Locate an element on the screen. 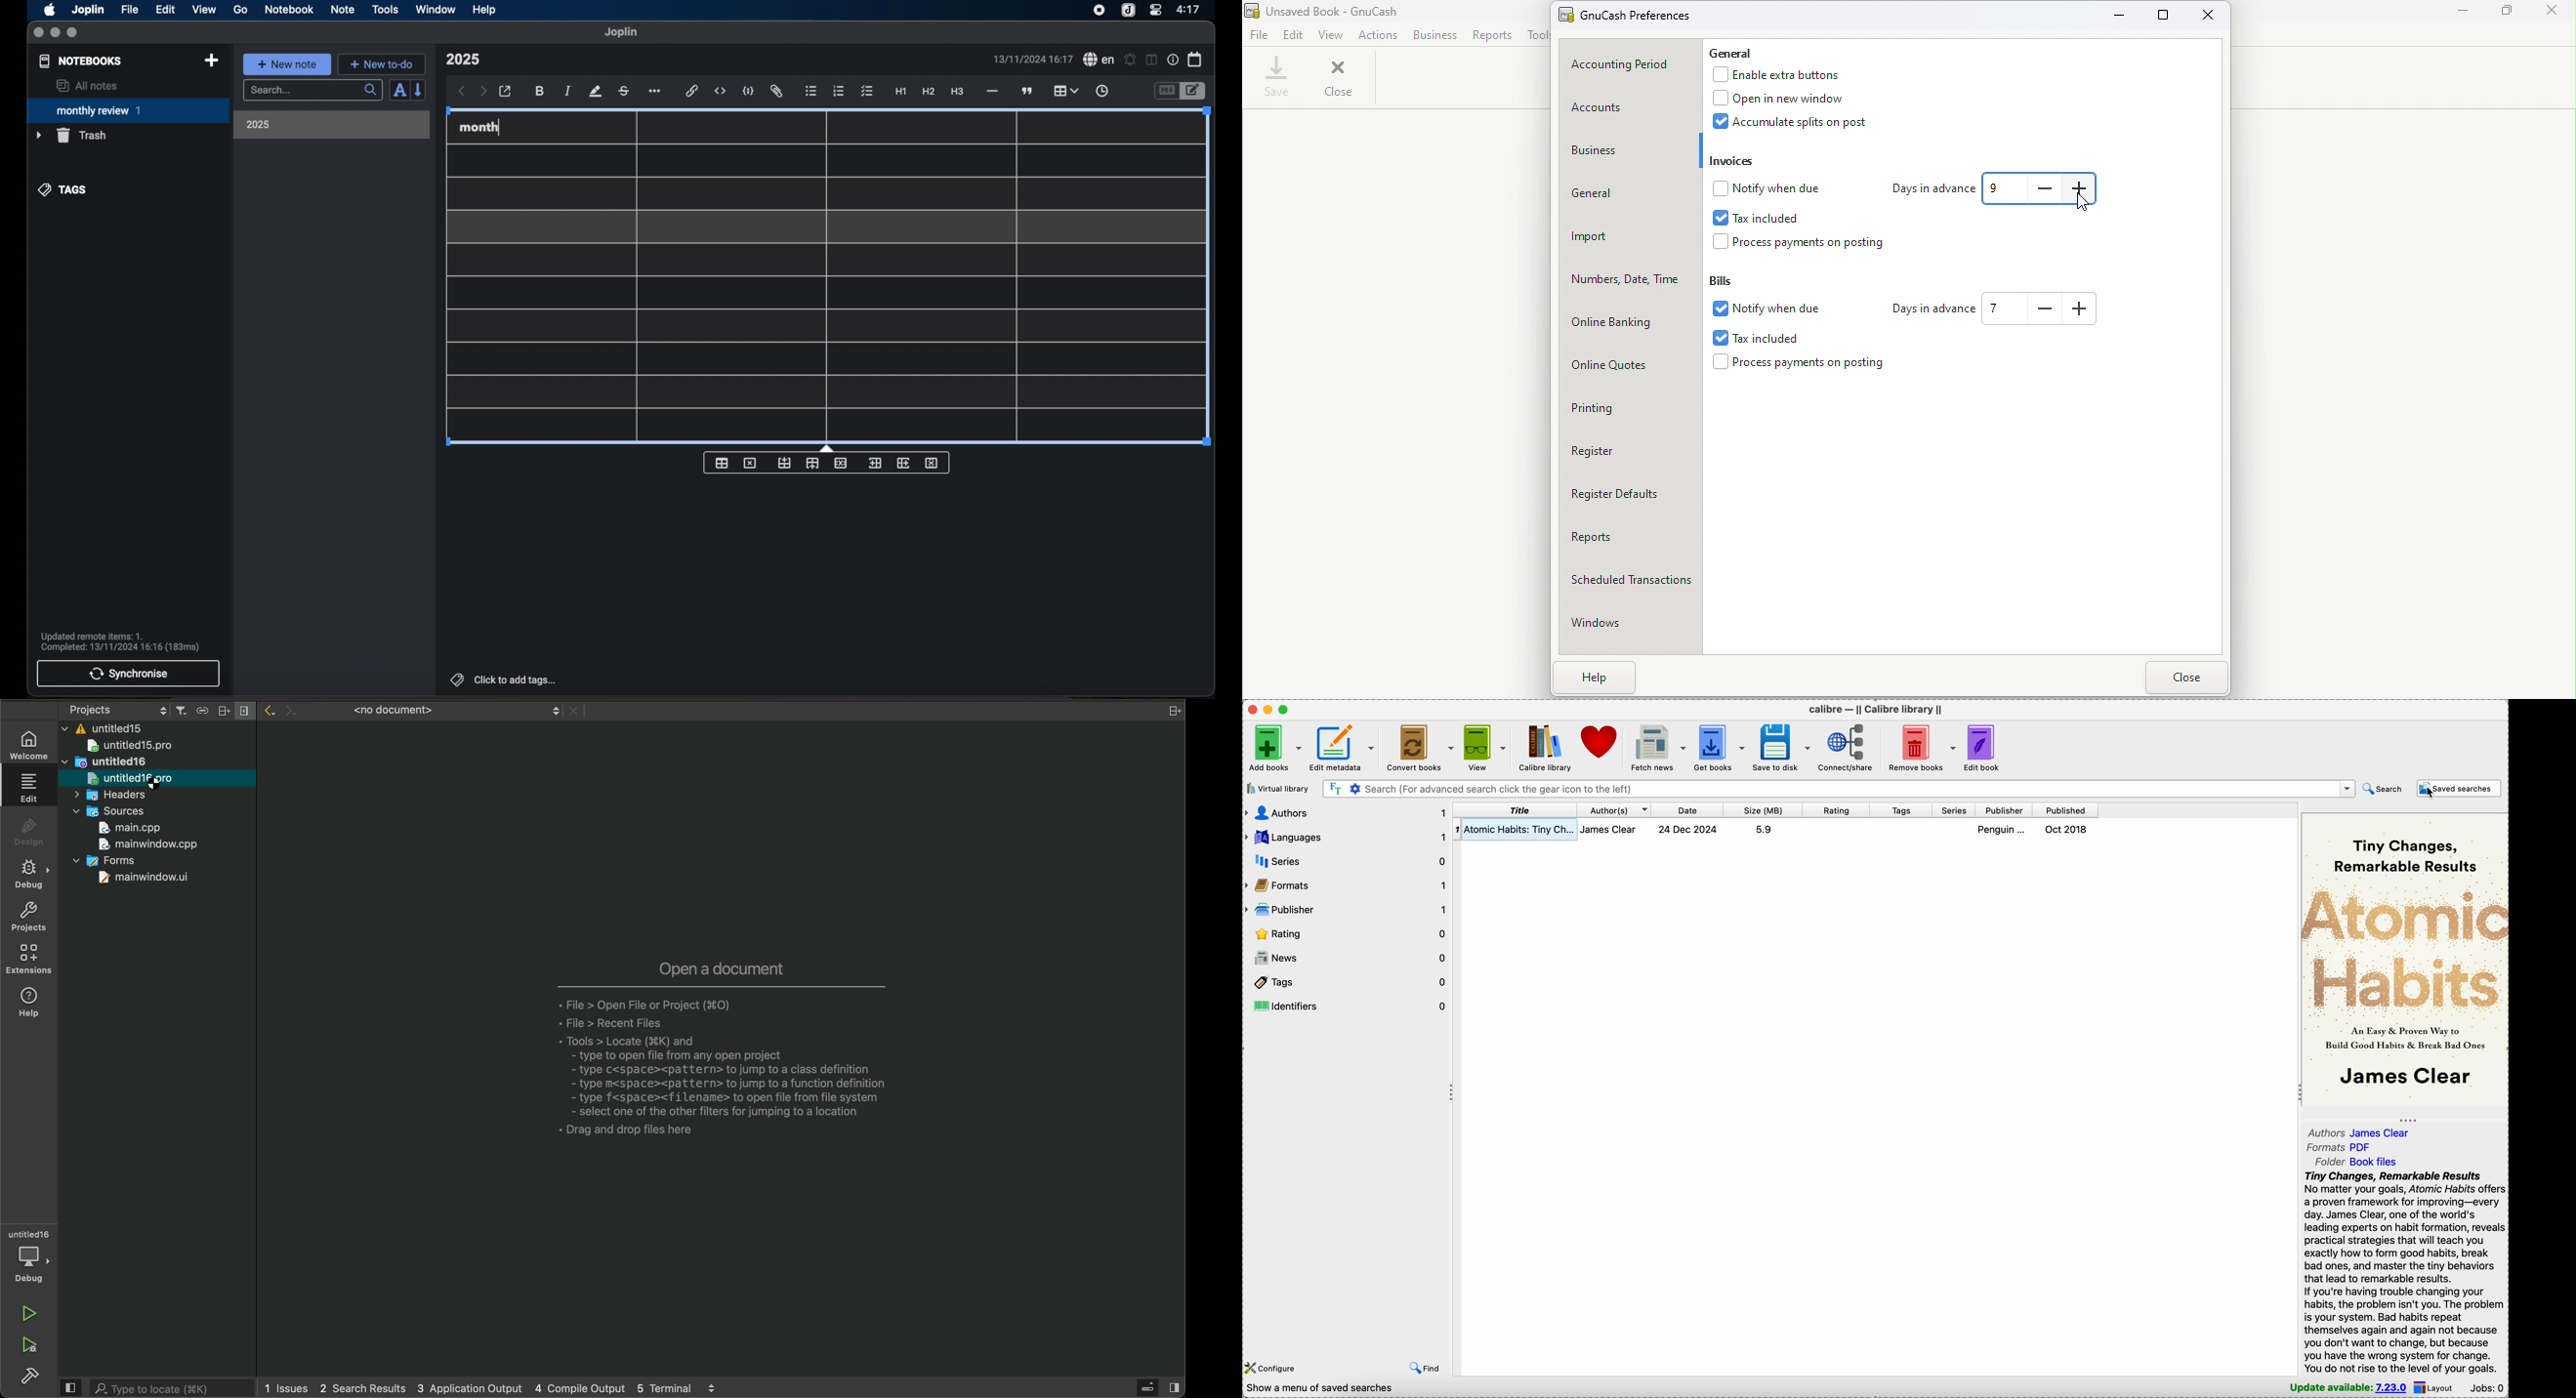  close is located at coordinates (38, 33).